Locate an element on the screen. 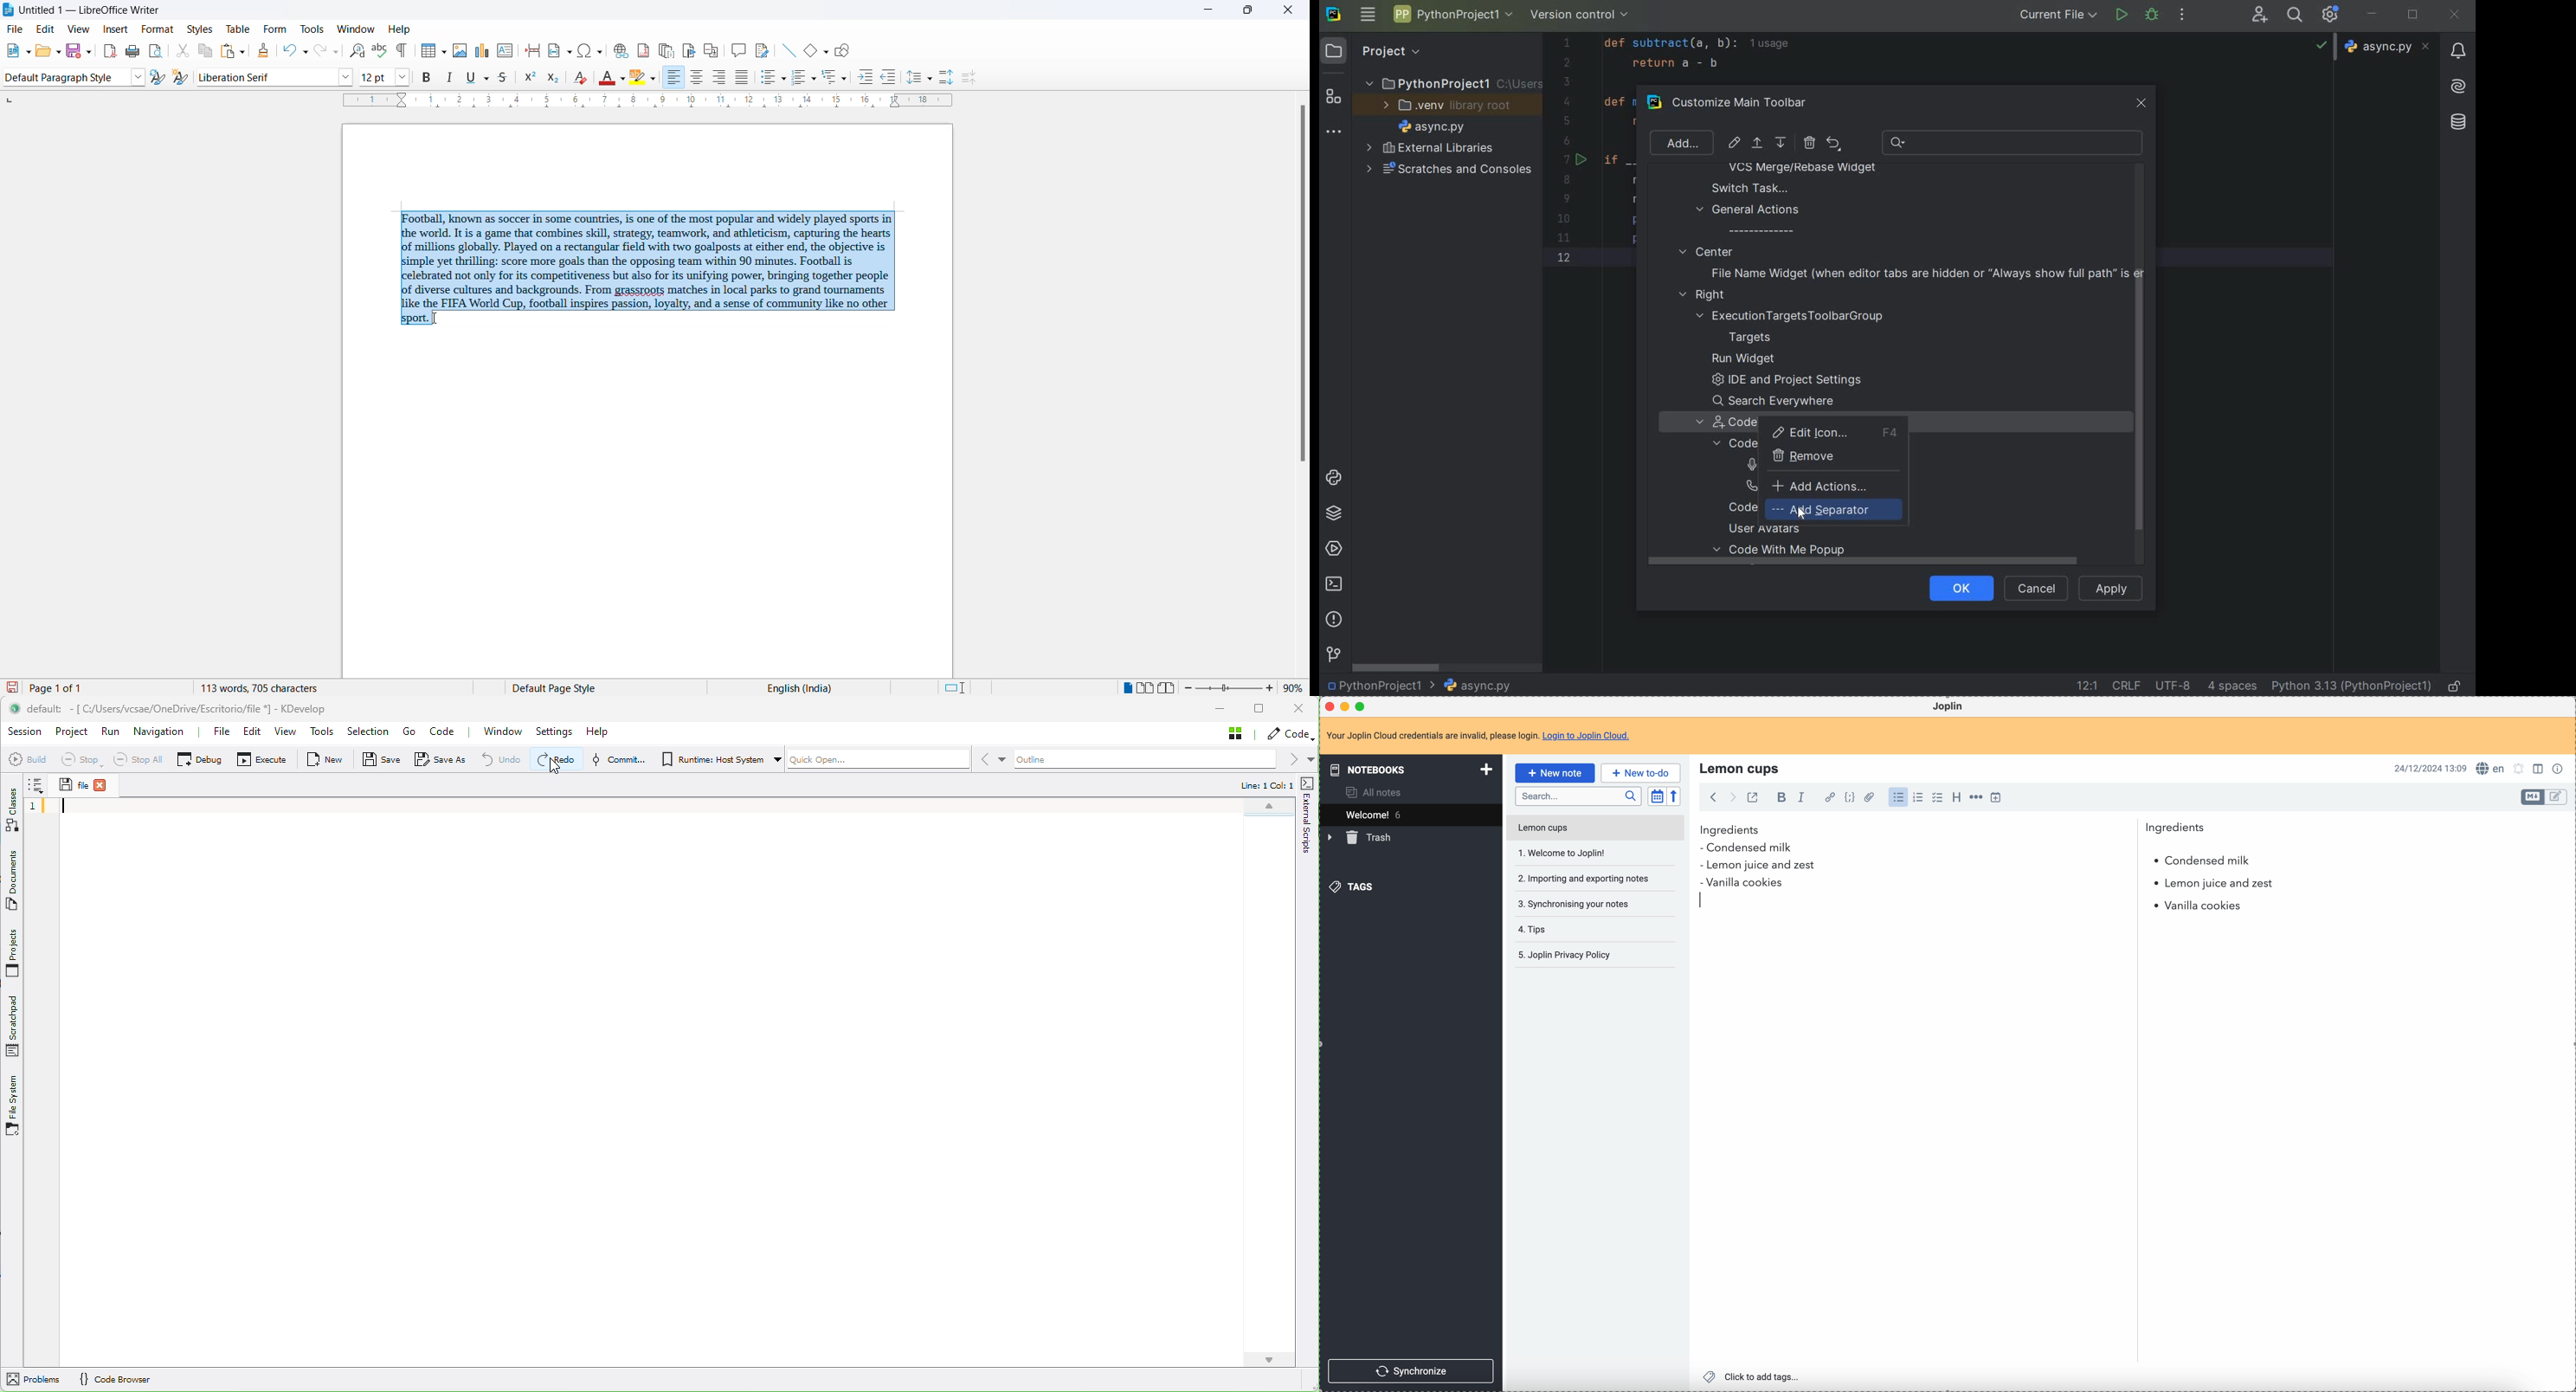  foward is located at coordinates (1732, 797).